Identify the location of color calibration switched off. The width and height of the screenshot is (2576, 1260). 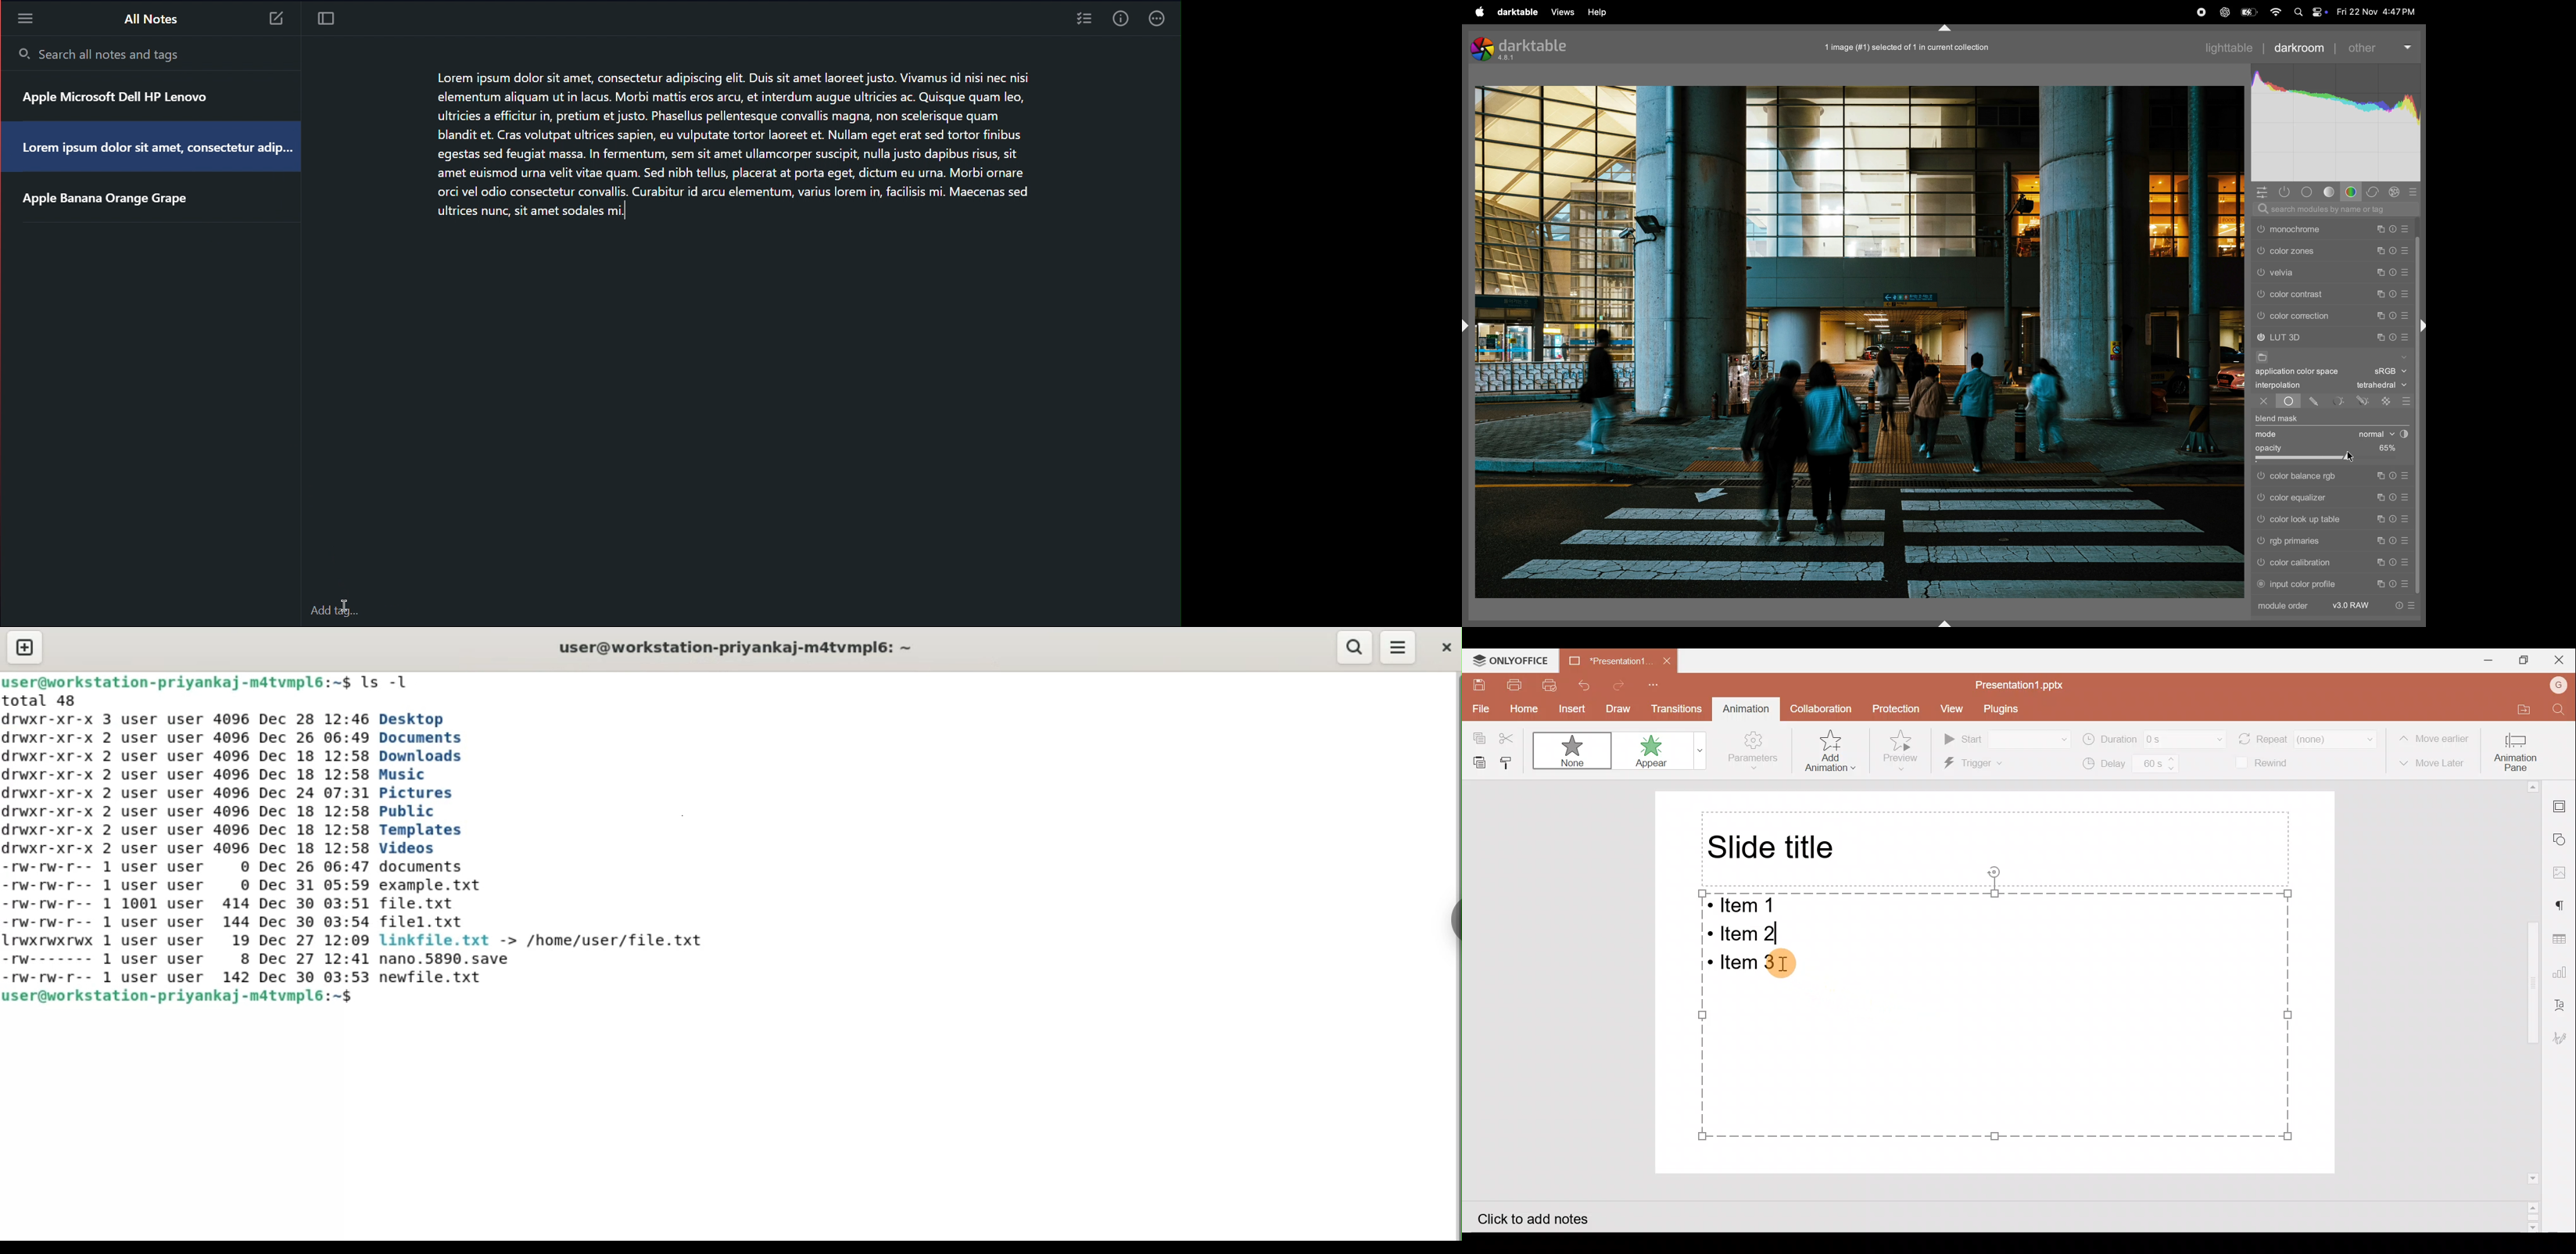
(2262, 563).